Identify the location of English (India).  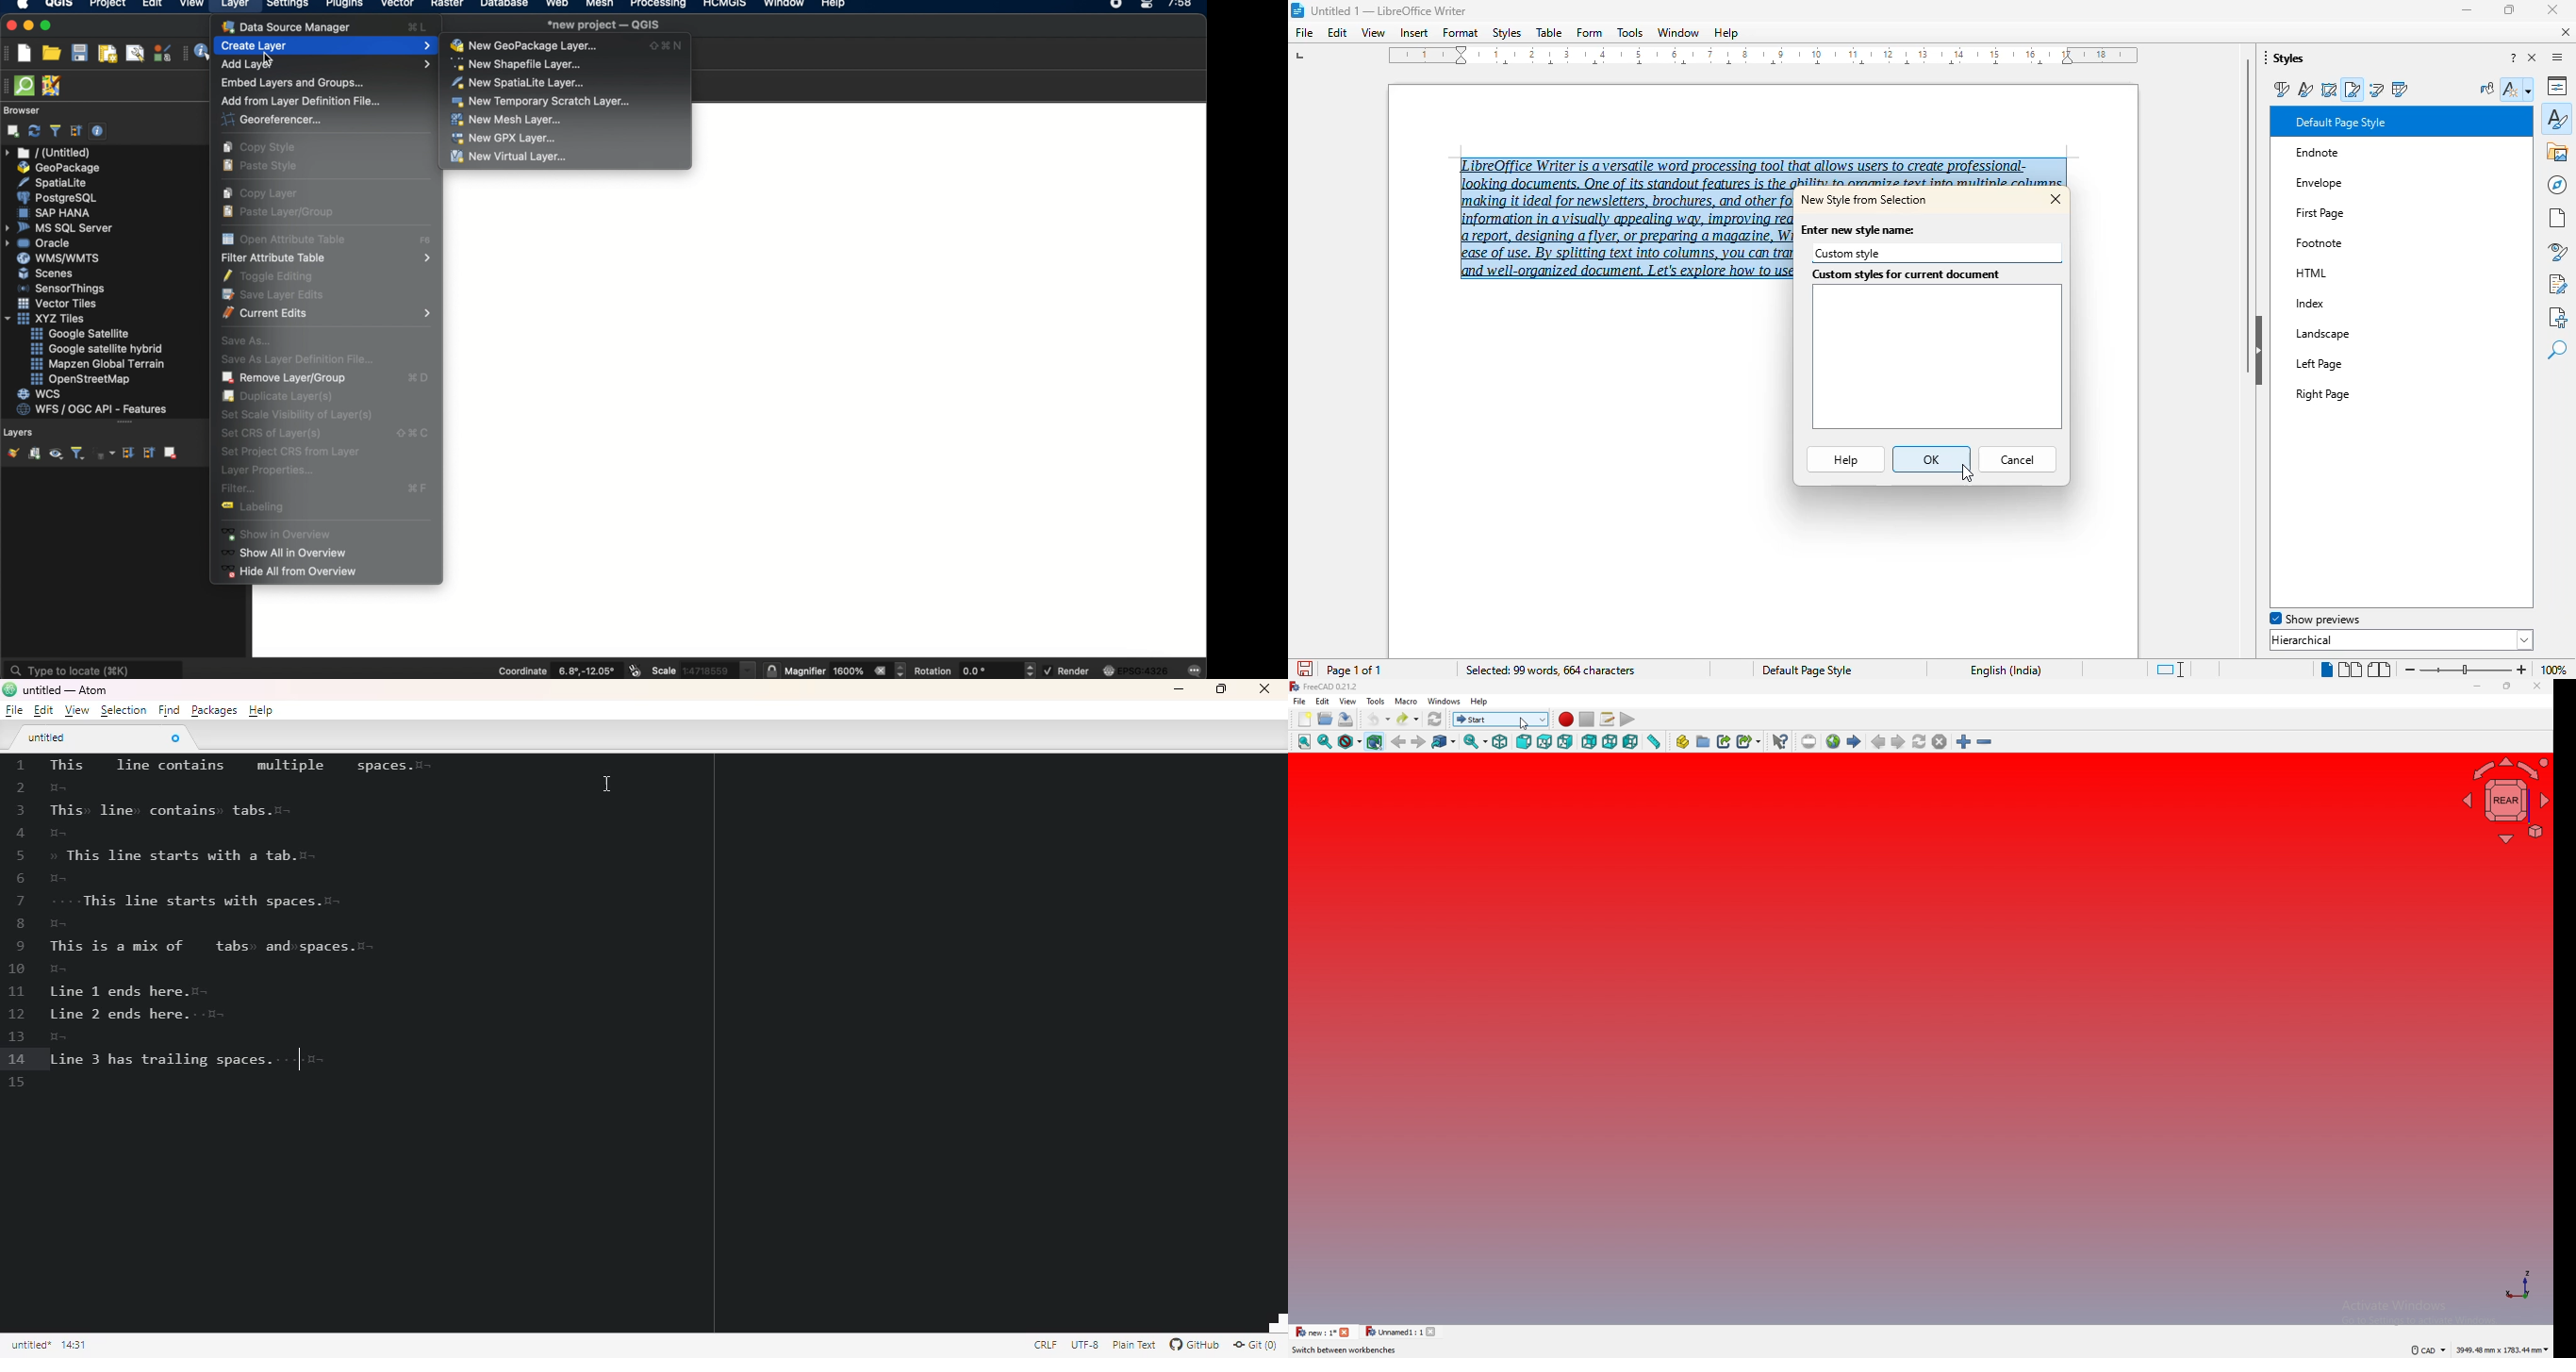
(2006, 671).